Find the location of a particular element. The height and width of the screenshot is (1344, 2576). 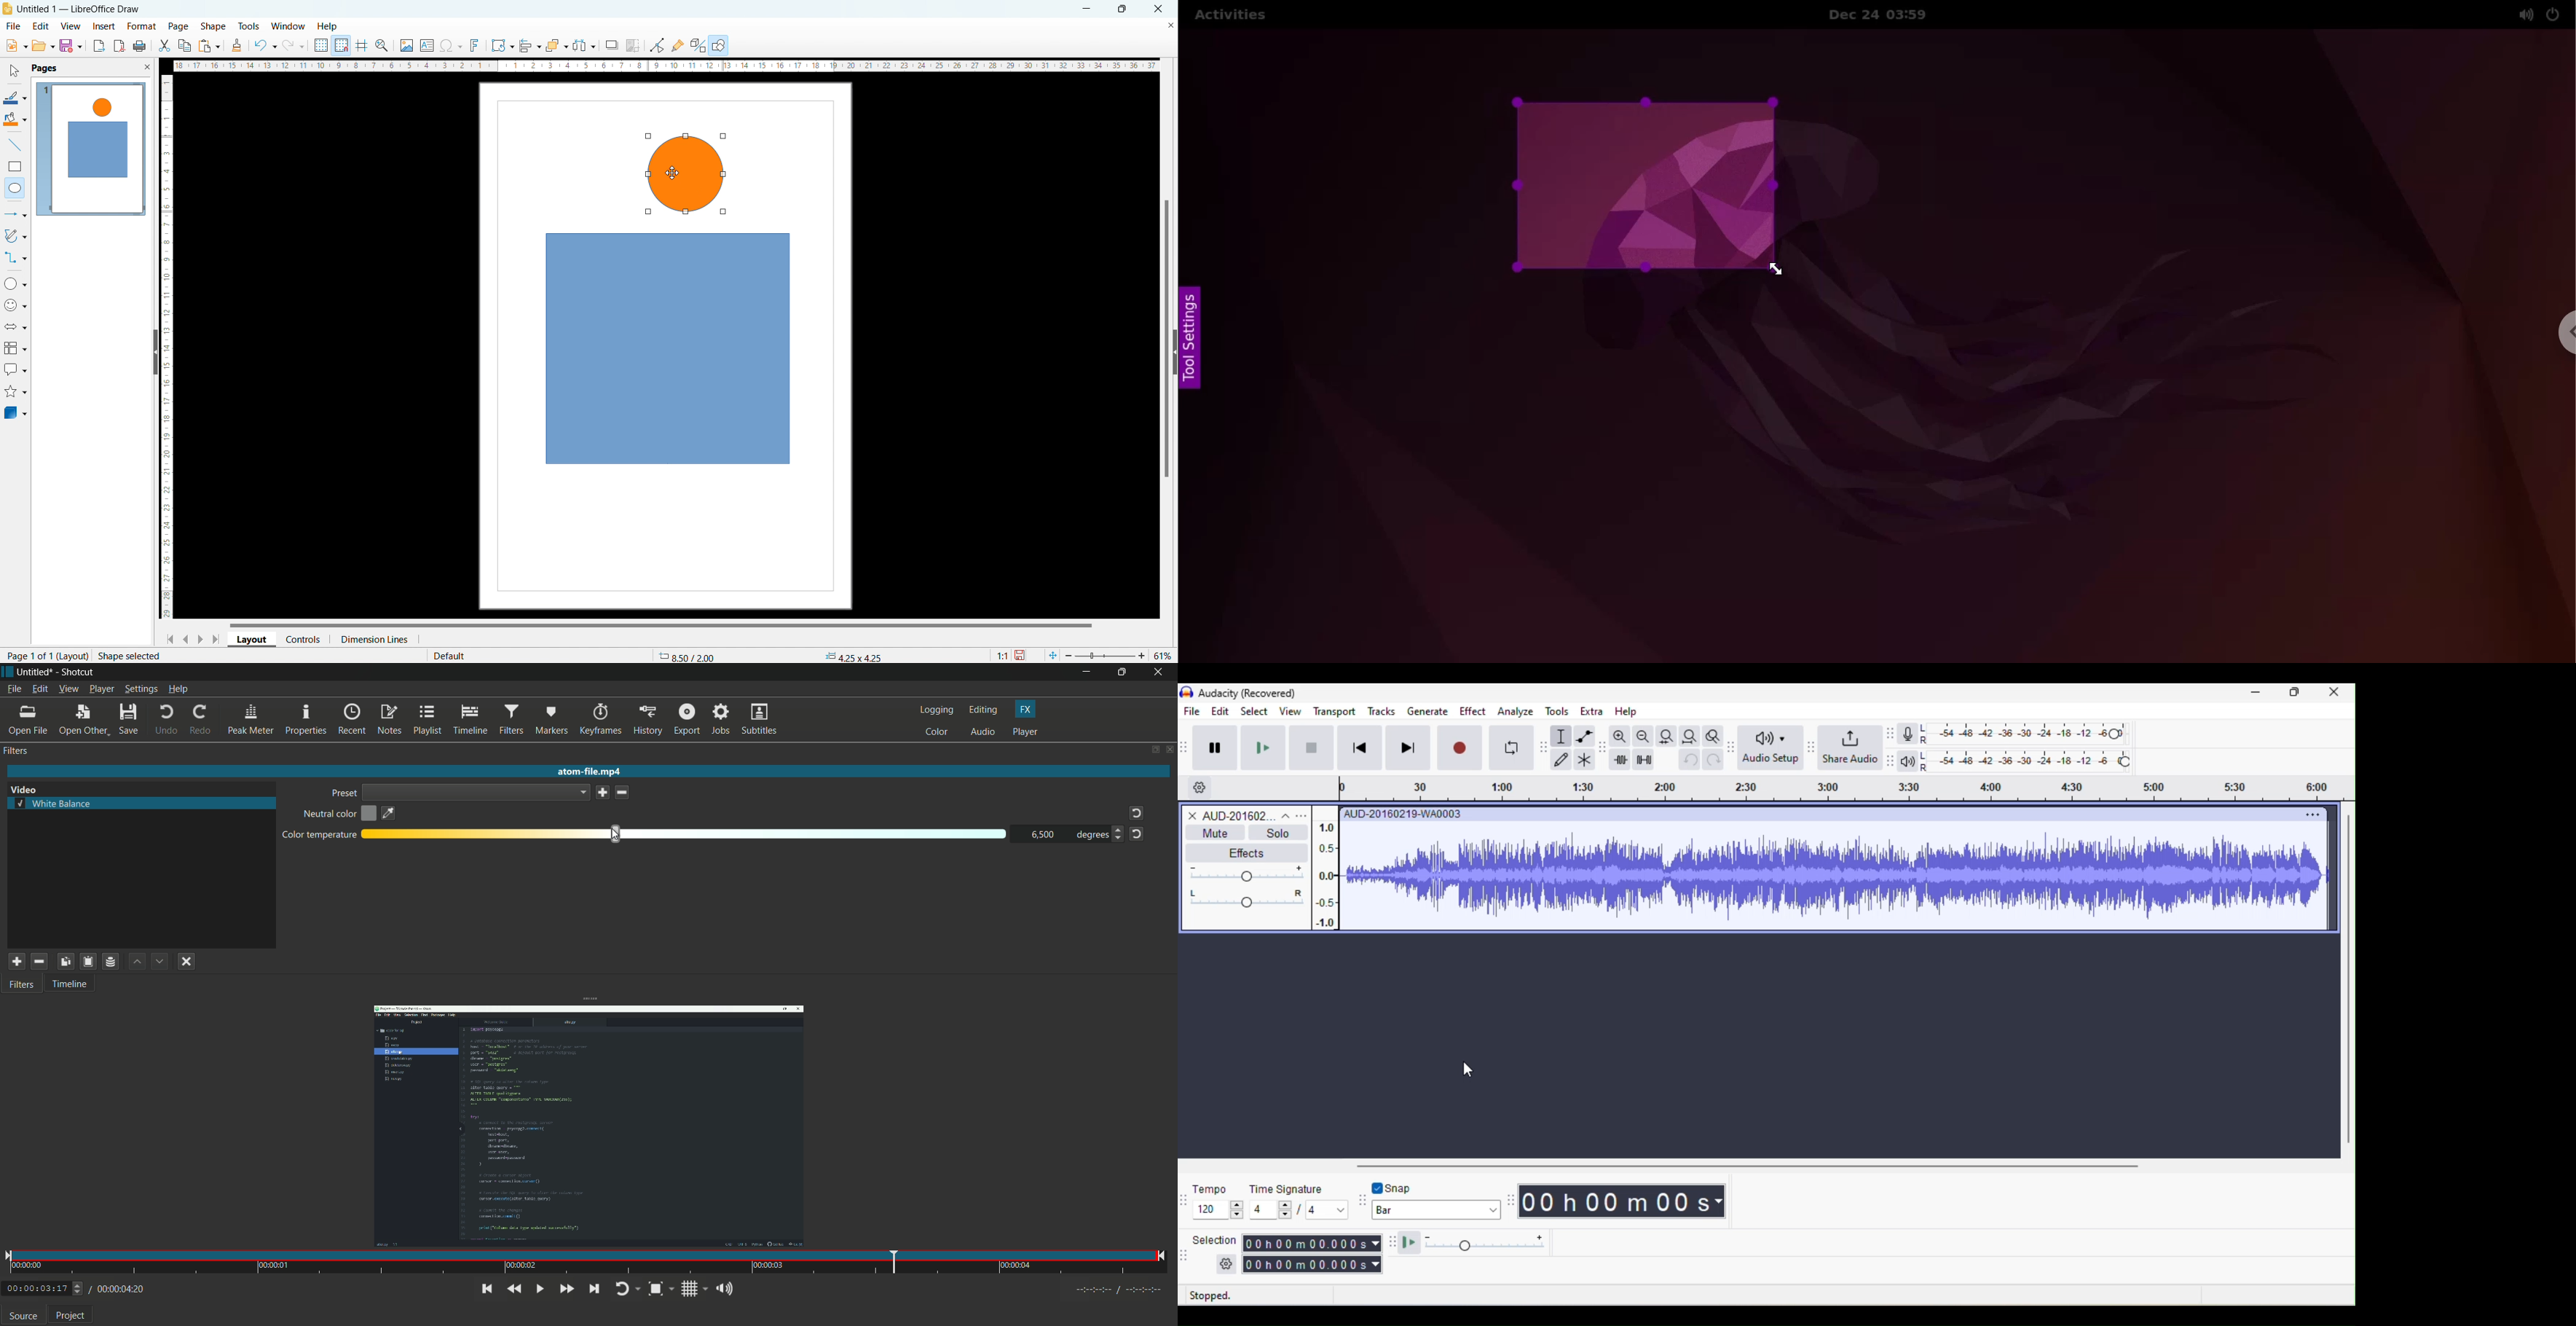

amplitude is located at coordinates (1326, 877).